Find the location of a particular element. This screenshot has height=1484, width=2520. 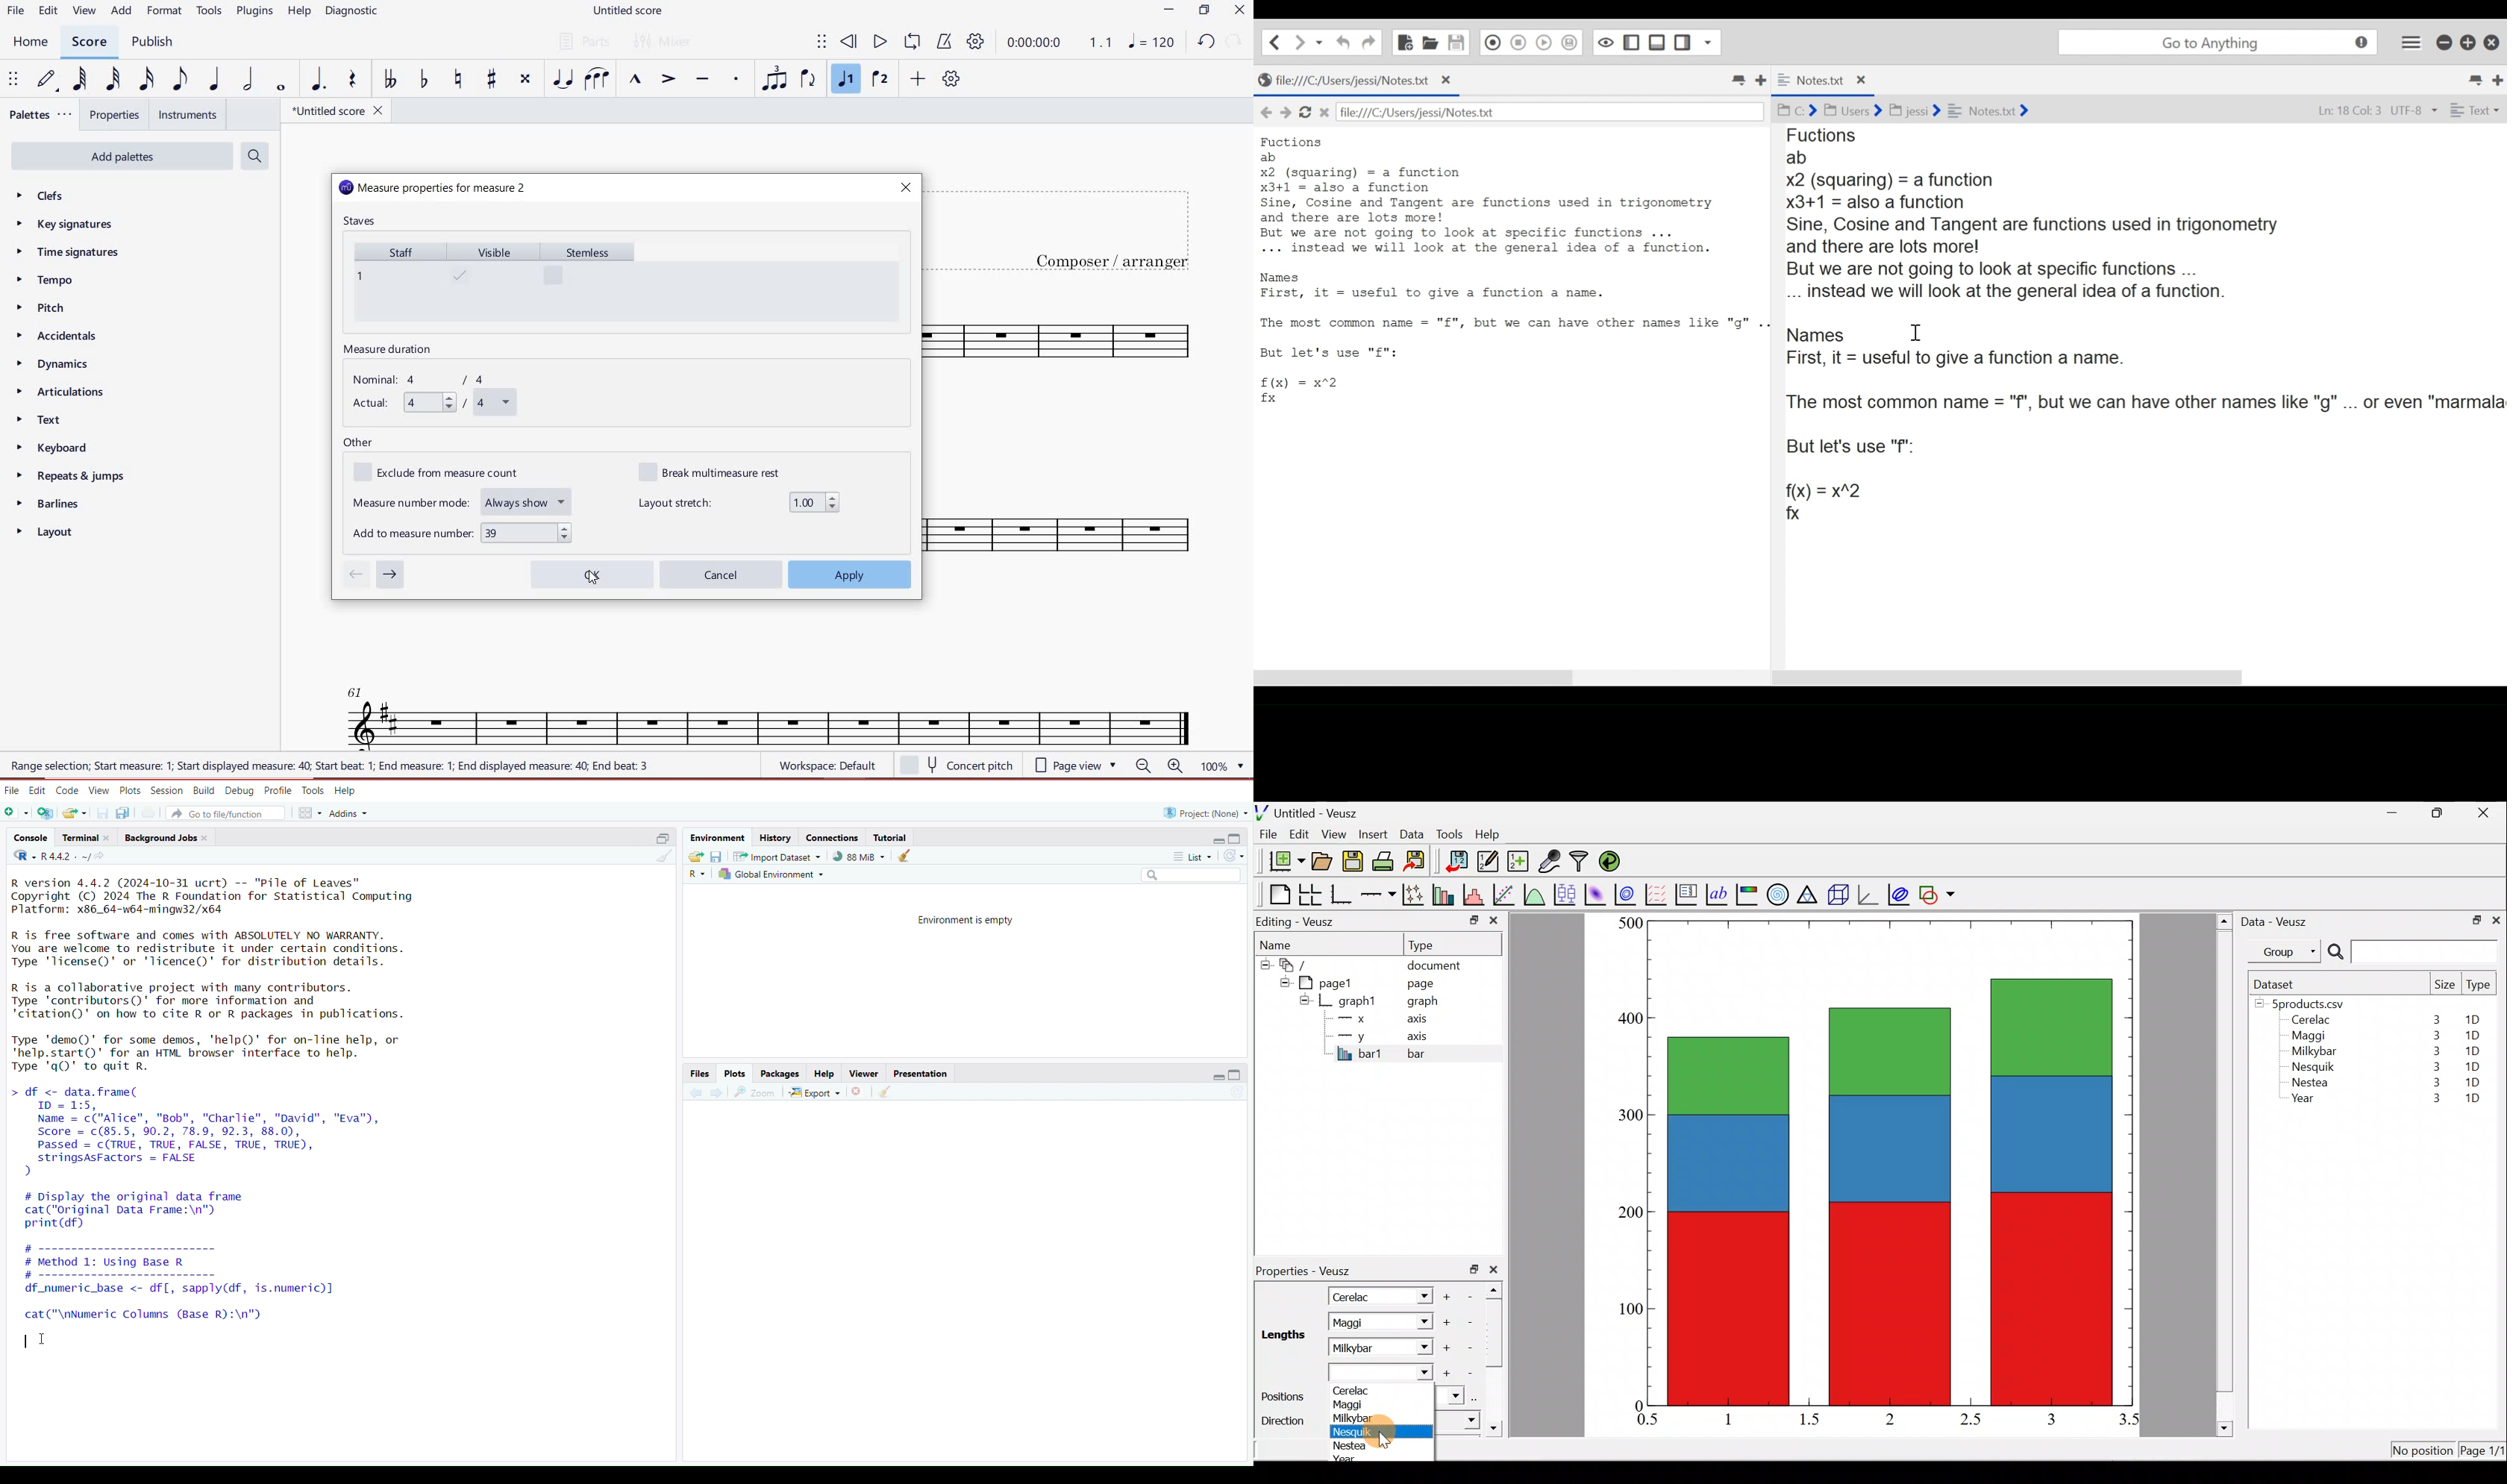

Packages is located at coordinates (778, 1072).